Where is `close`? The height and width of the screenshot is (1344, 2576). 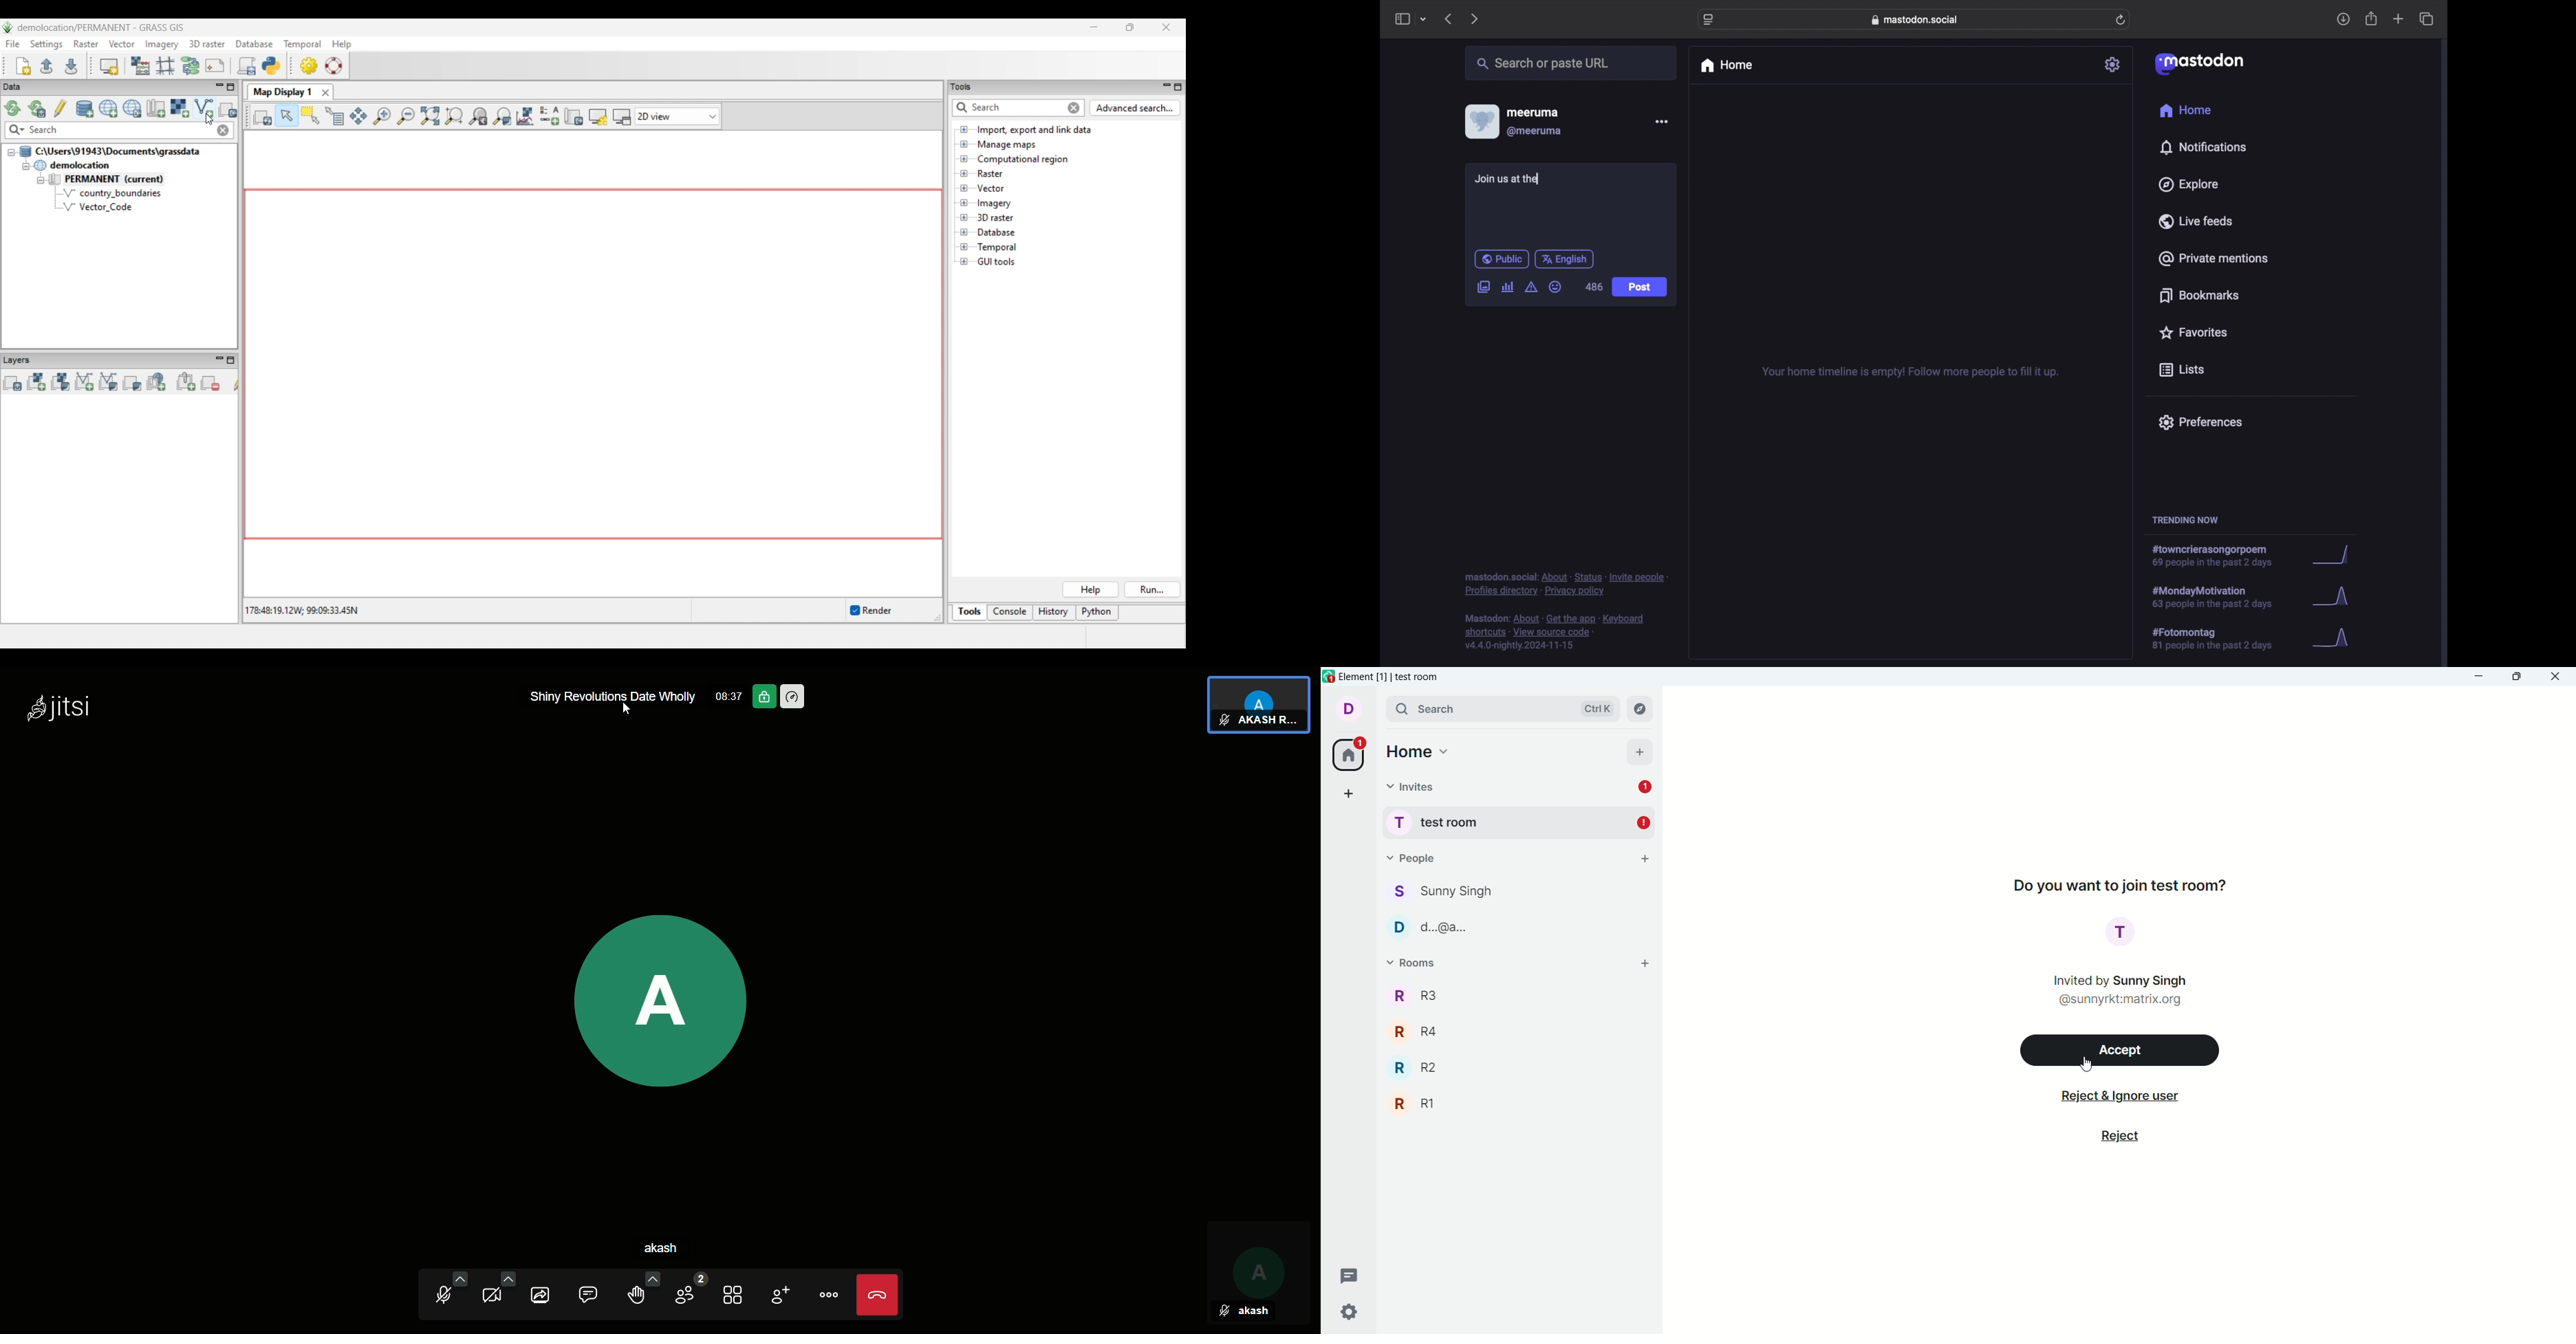
close is located at coordinates (2560, 679).